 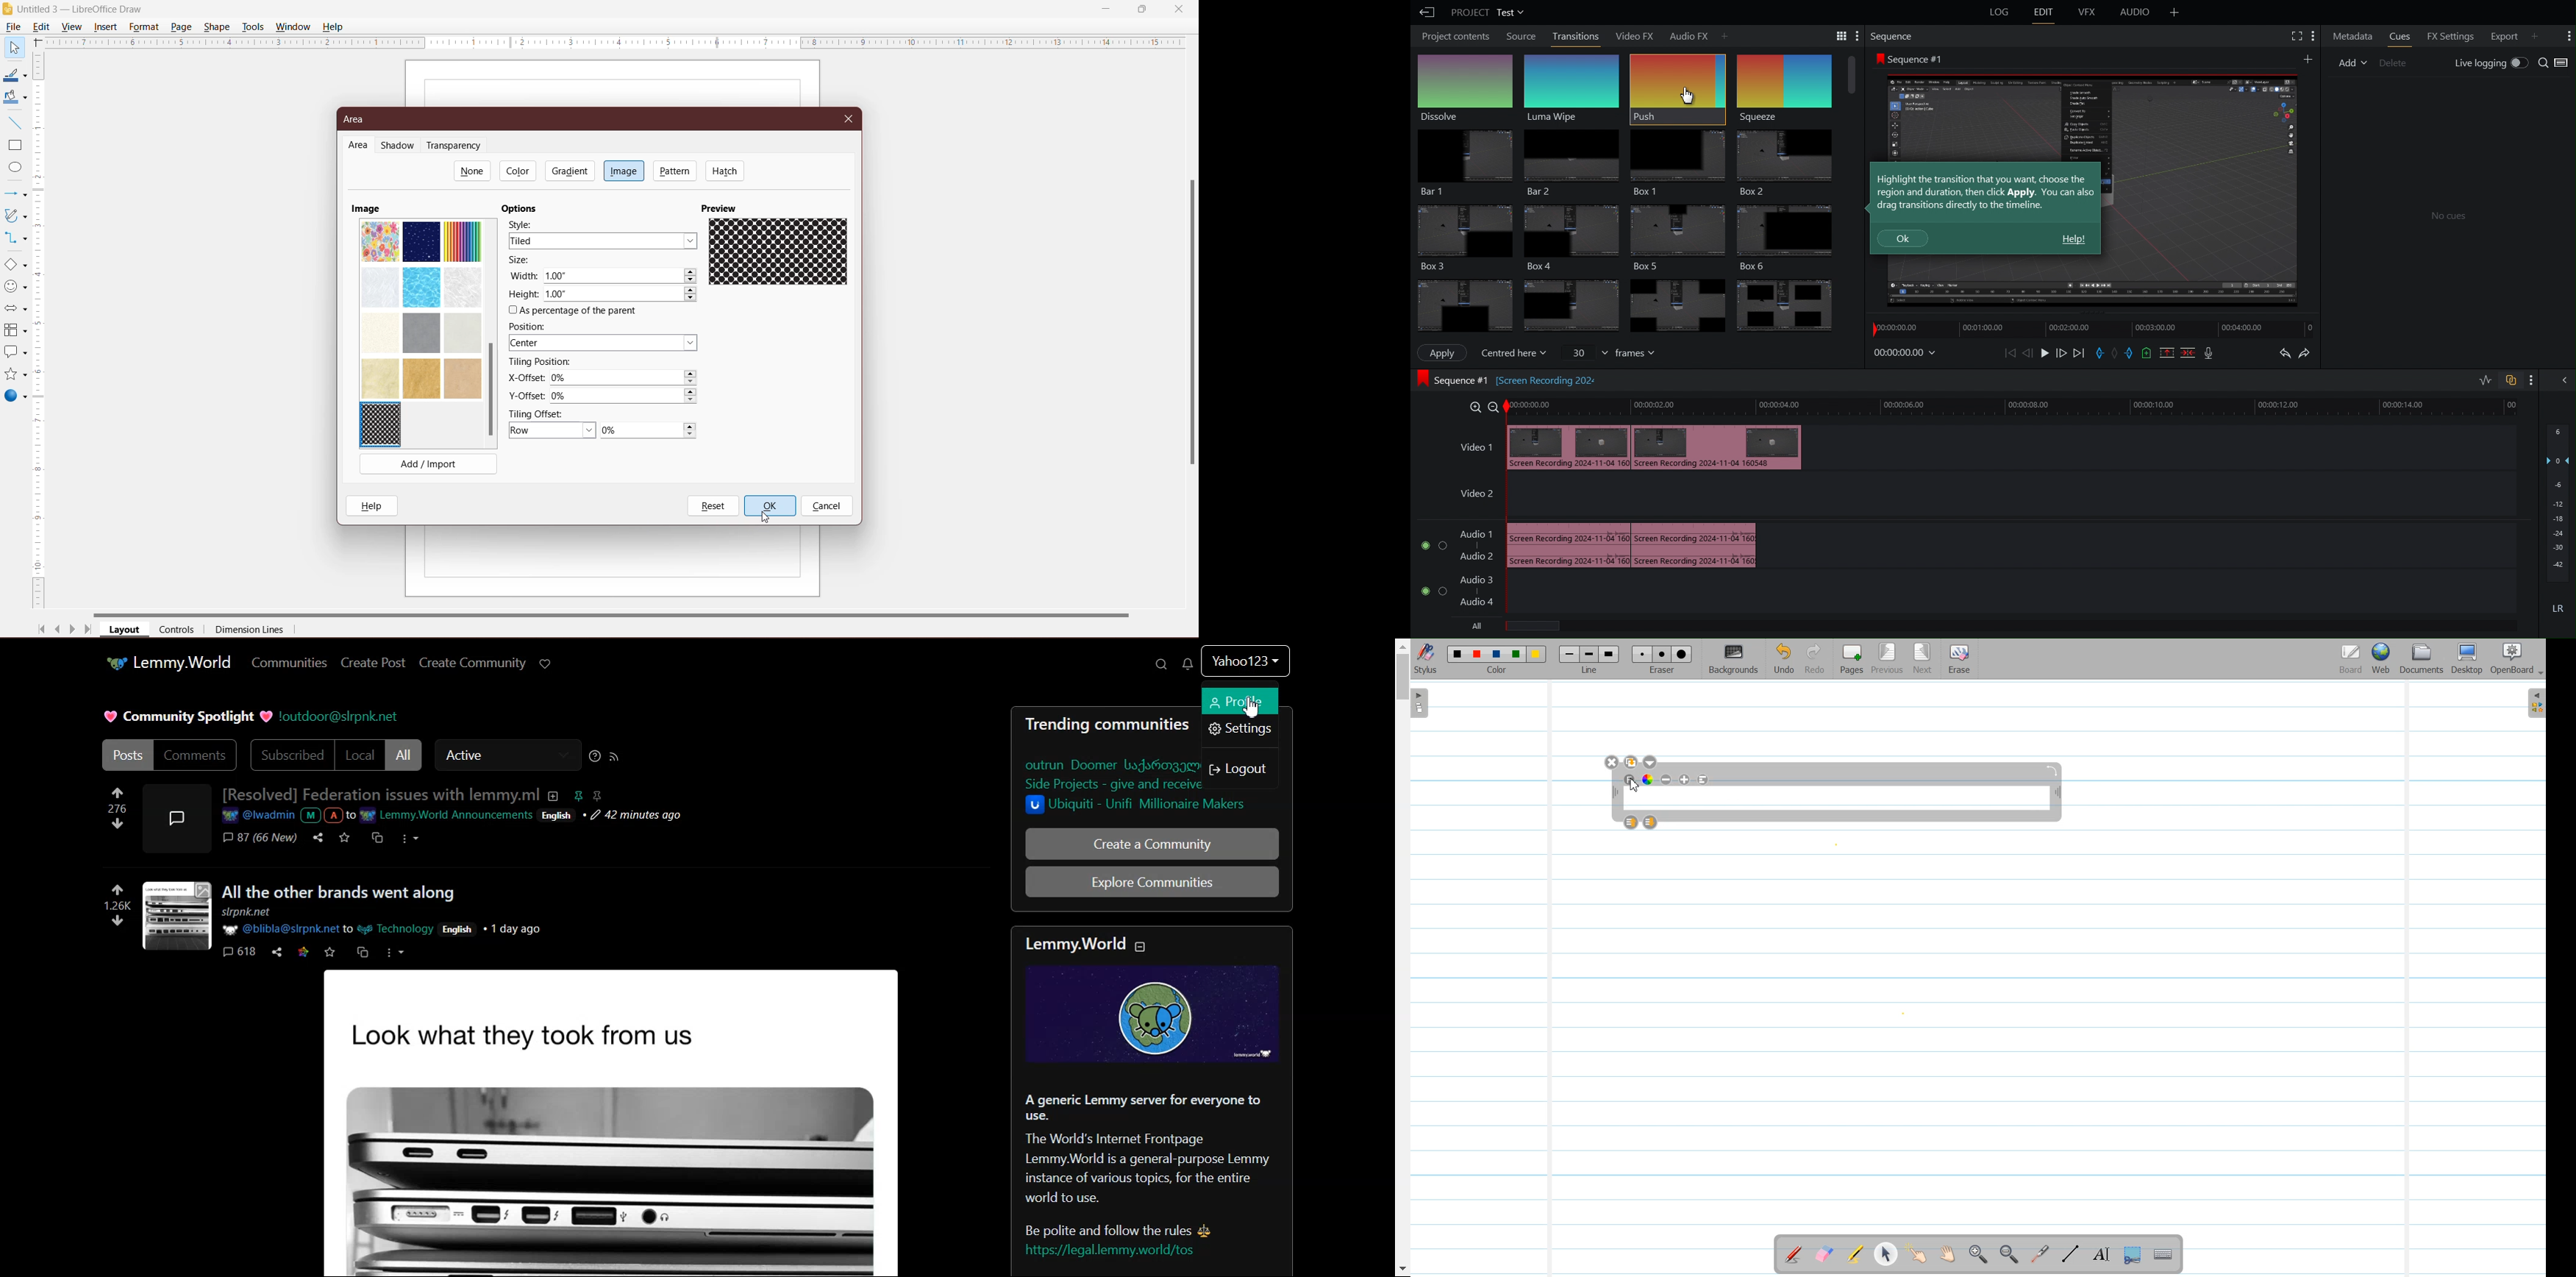 I want to click on Line, so click(x=1590, y=659).